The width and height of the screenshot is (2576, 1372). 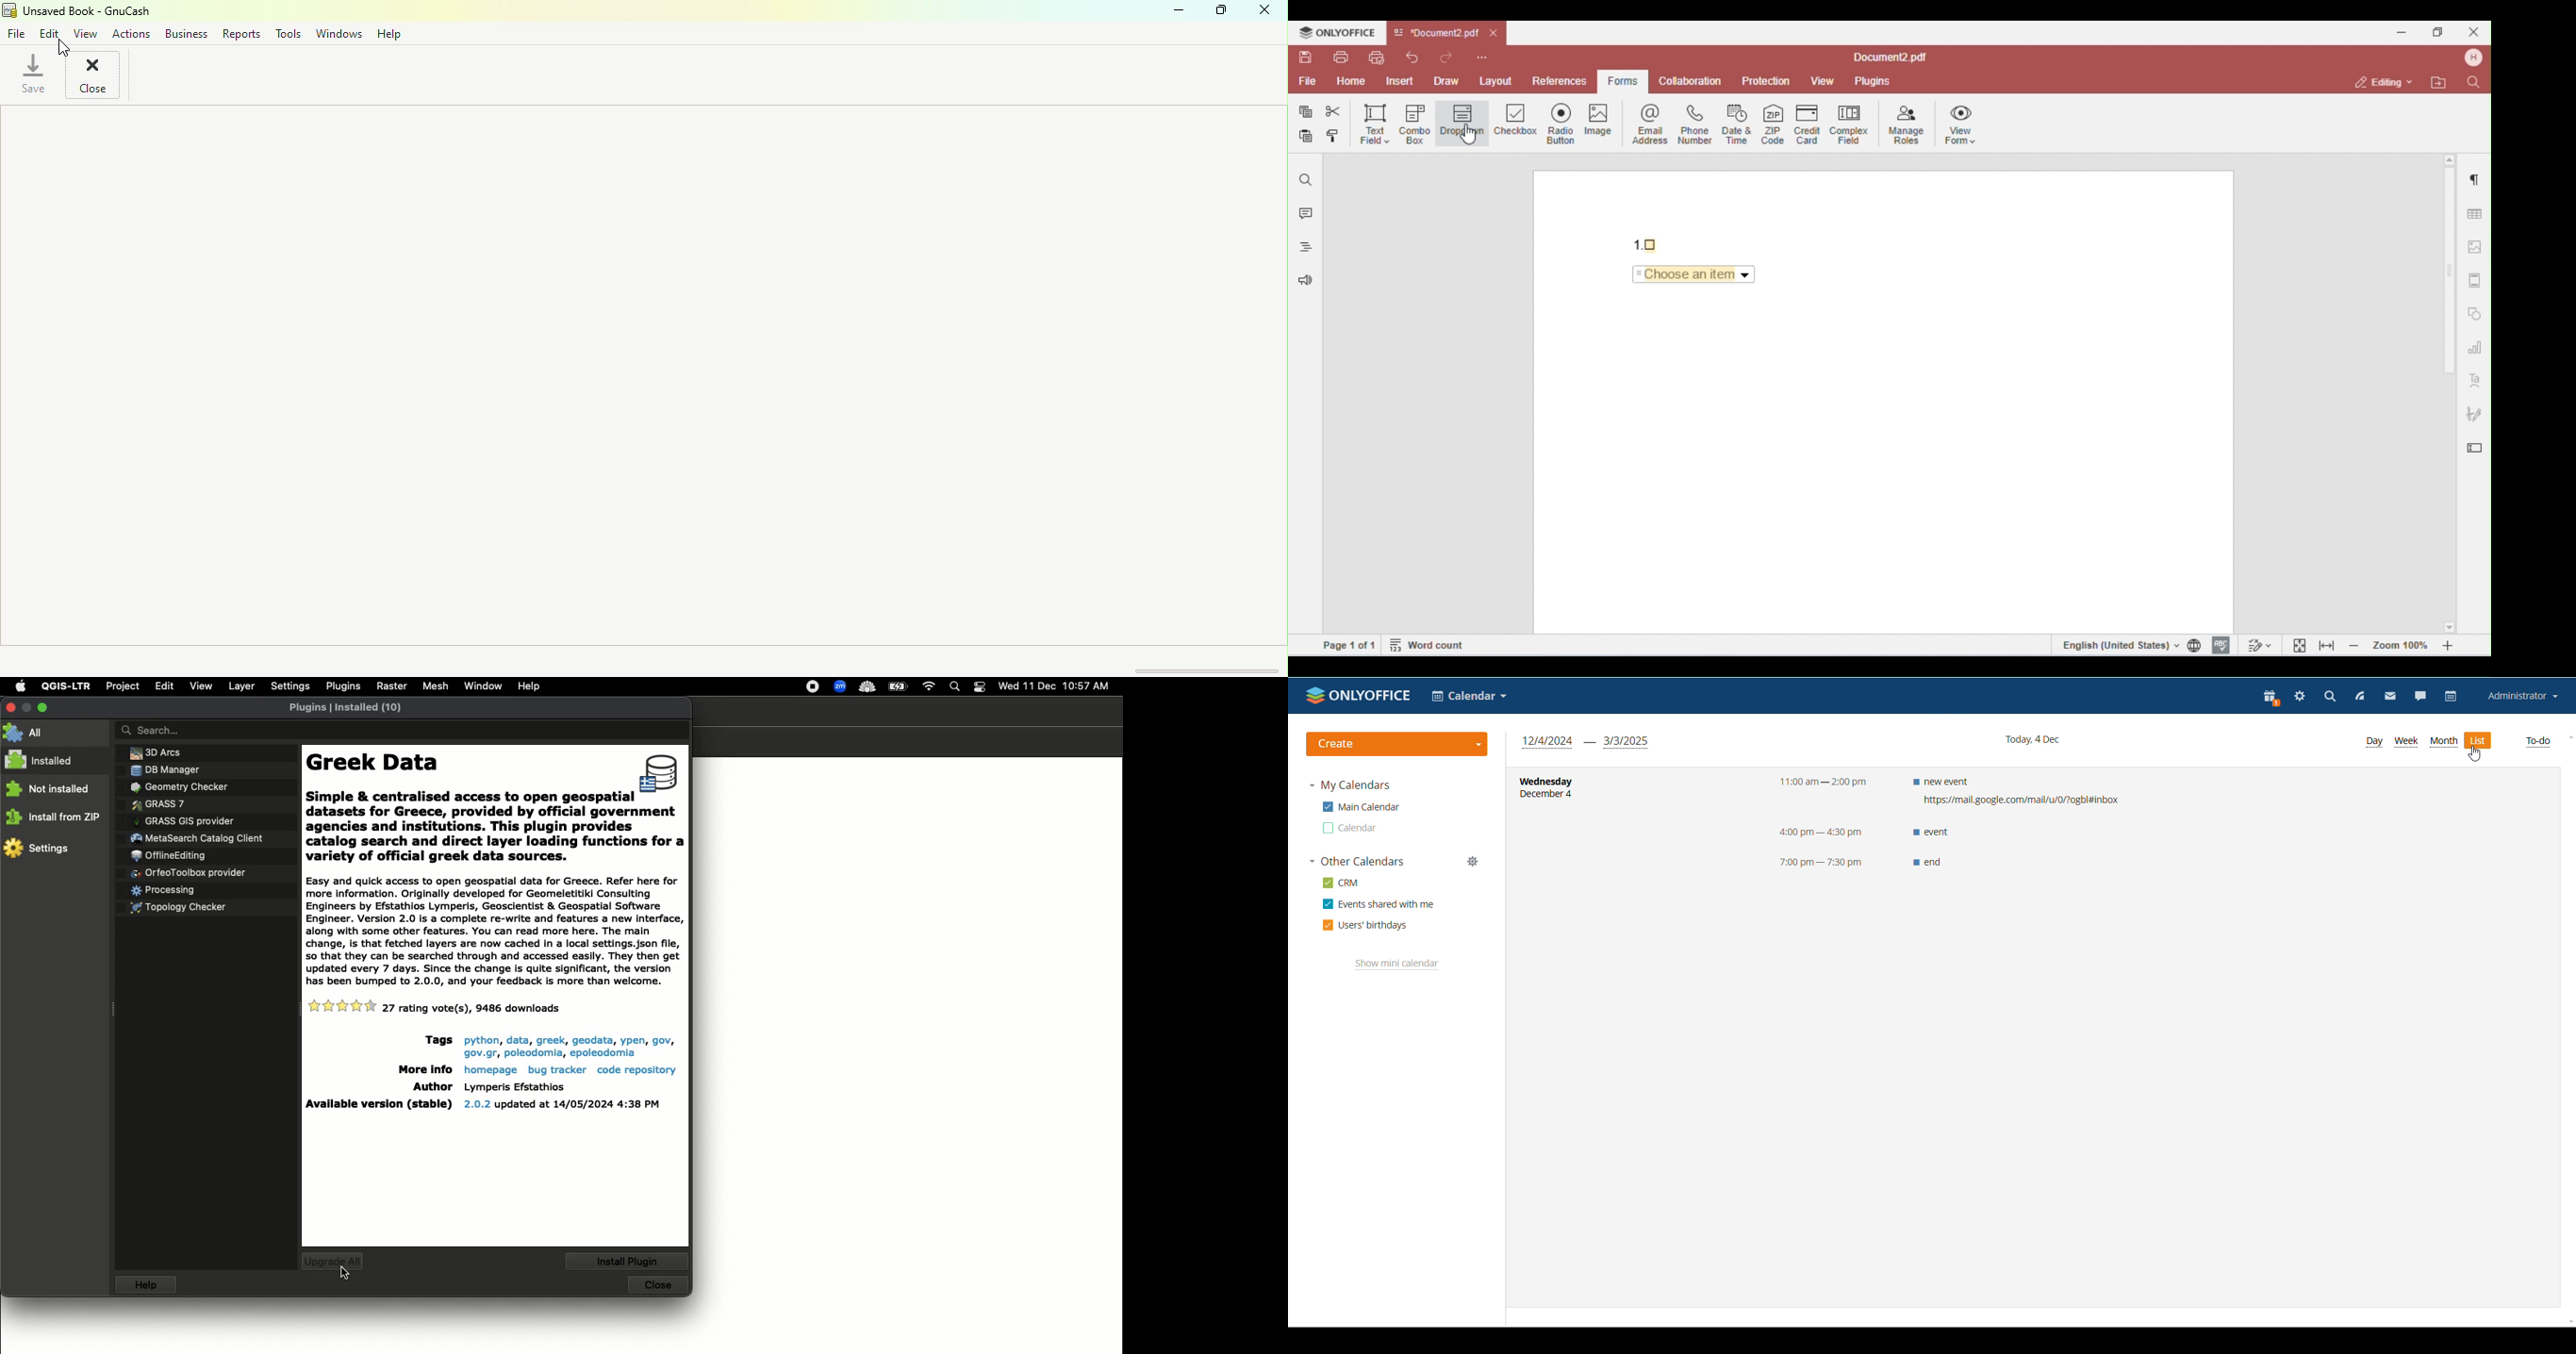 I want to click on manage, so click(x=1473, y=862).